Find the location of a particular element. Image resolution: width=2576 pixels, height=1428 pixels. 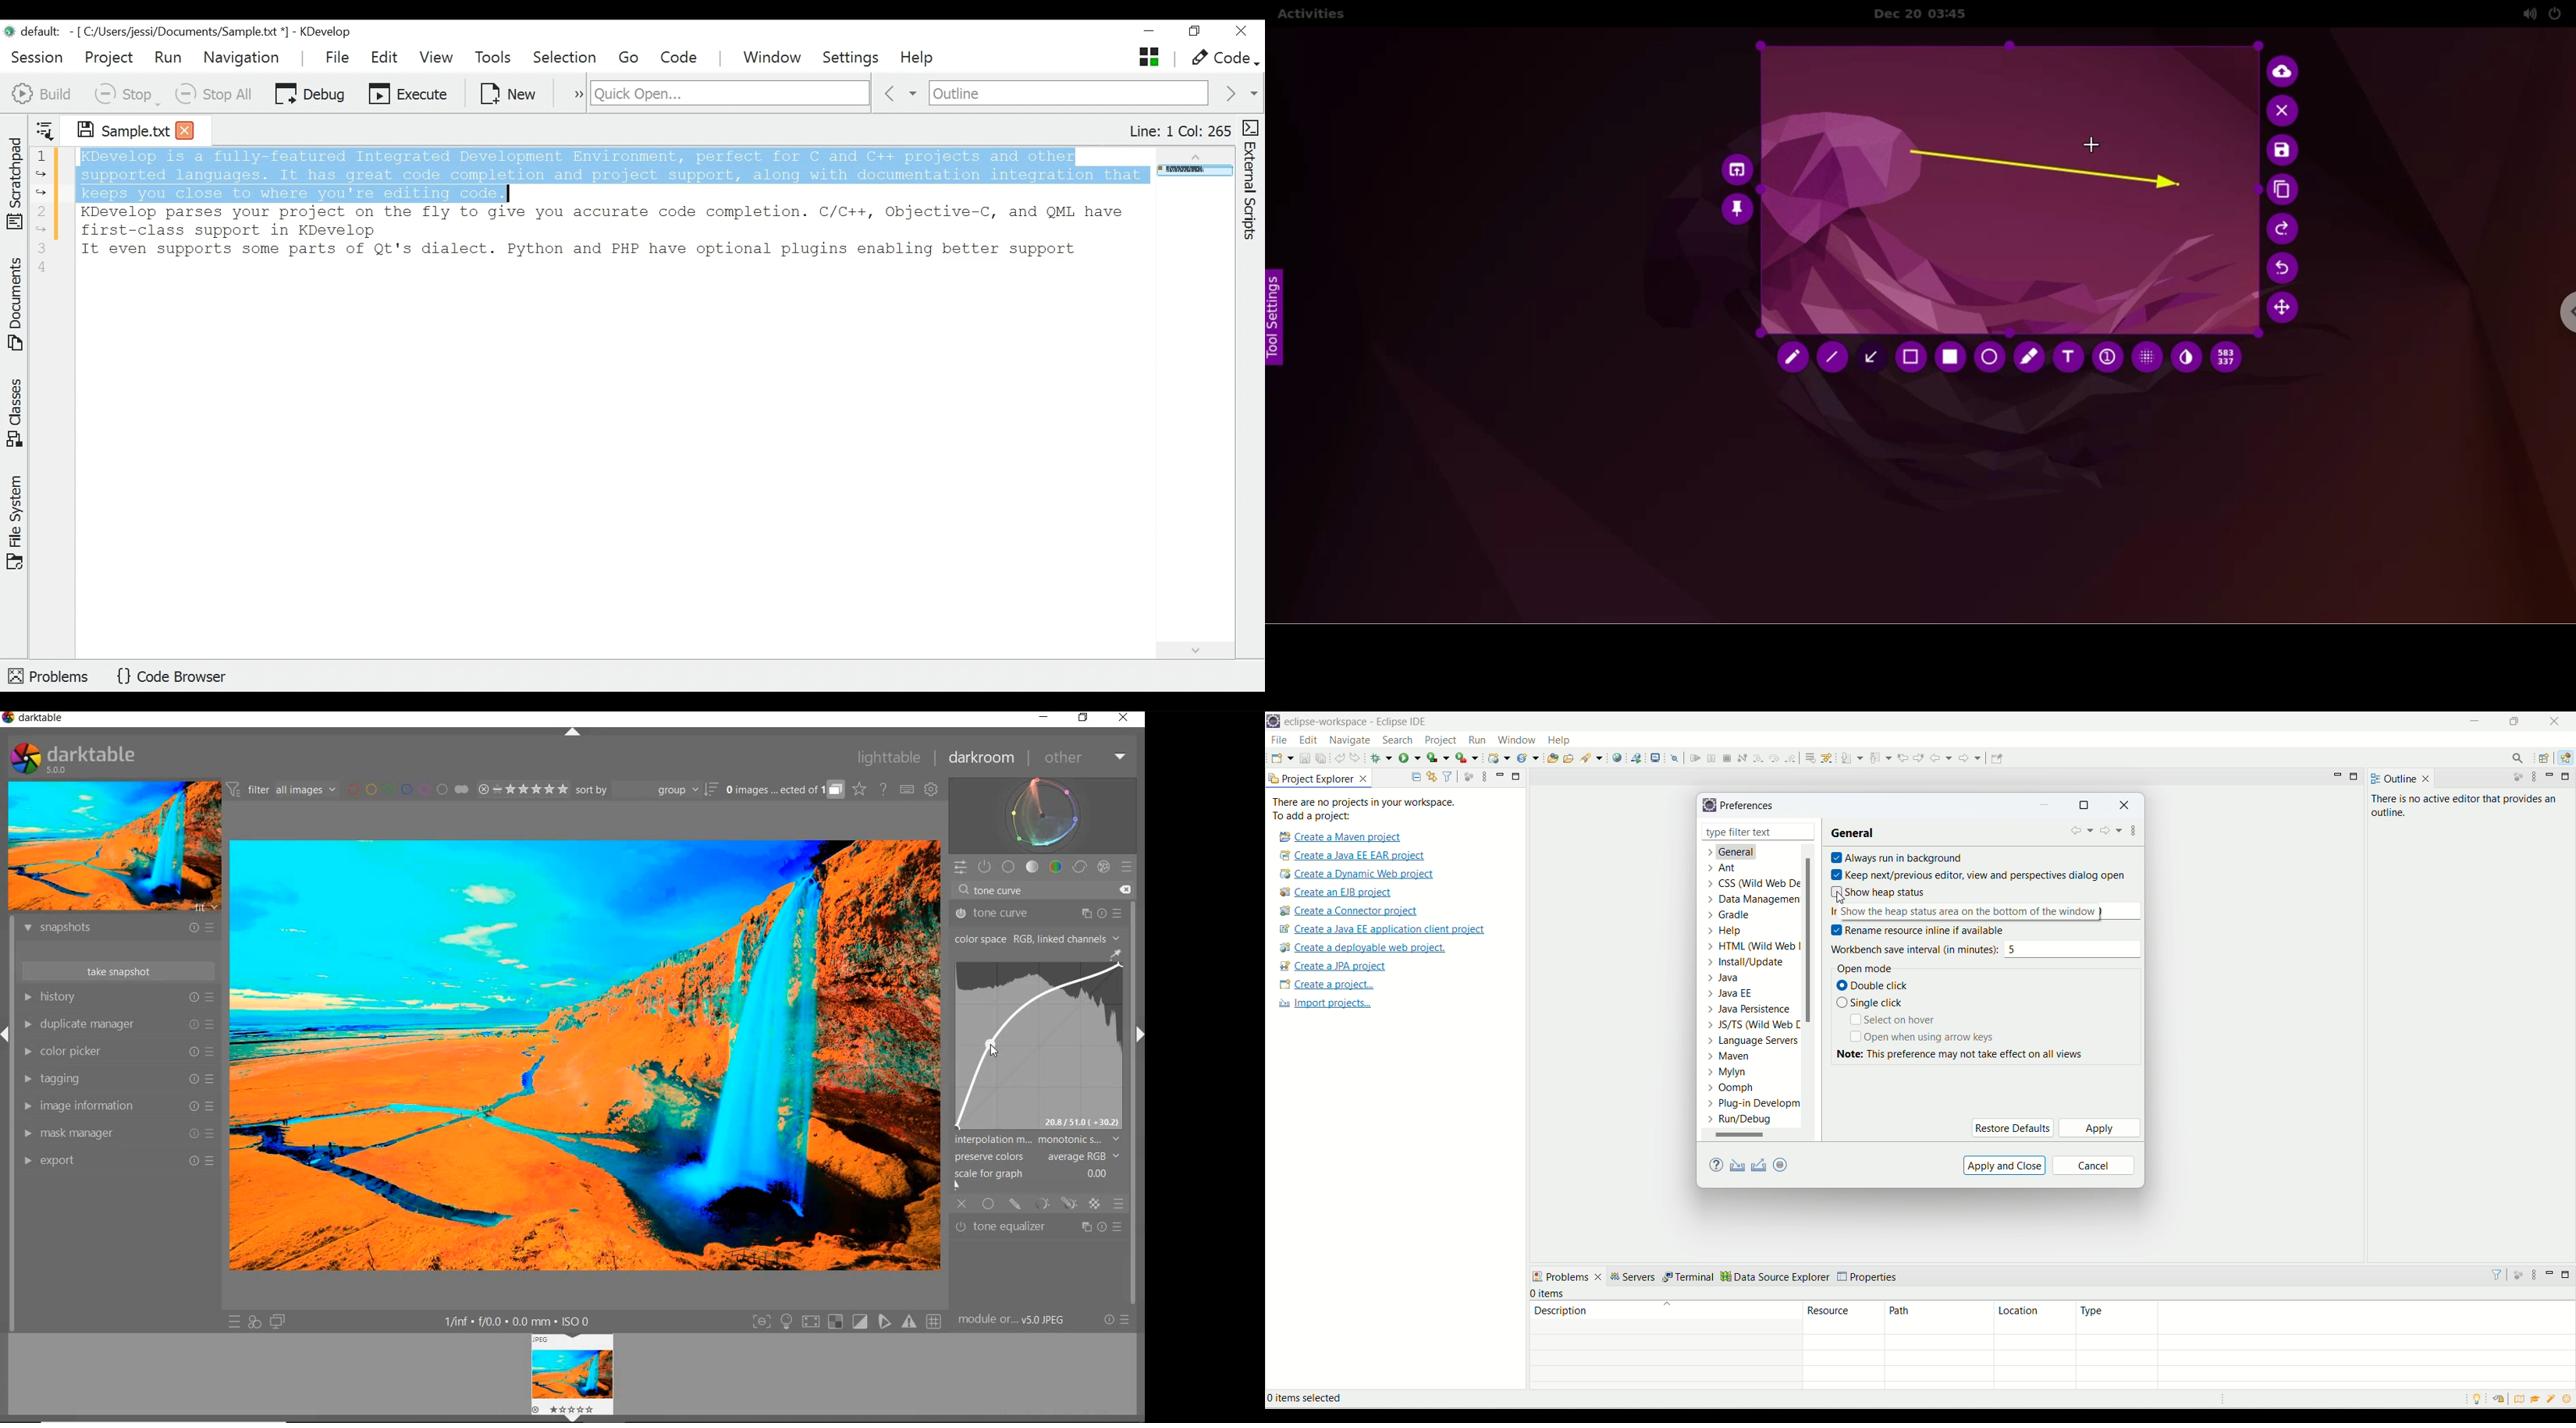

SYSTEM LOGO is located at coordinates (74, 759).